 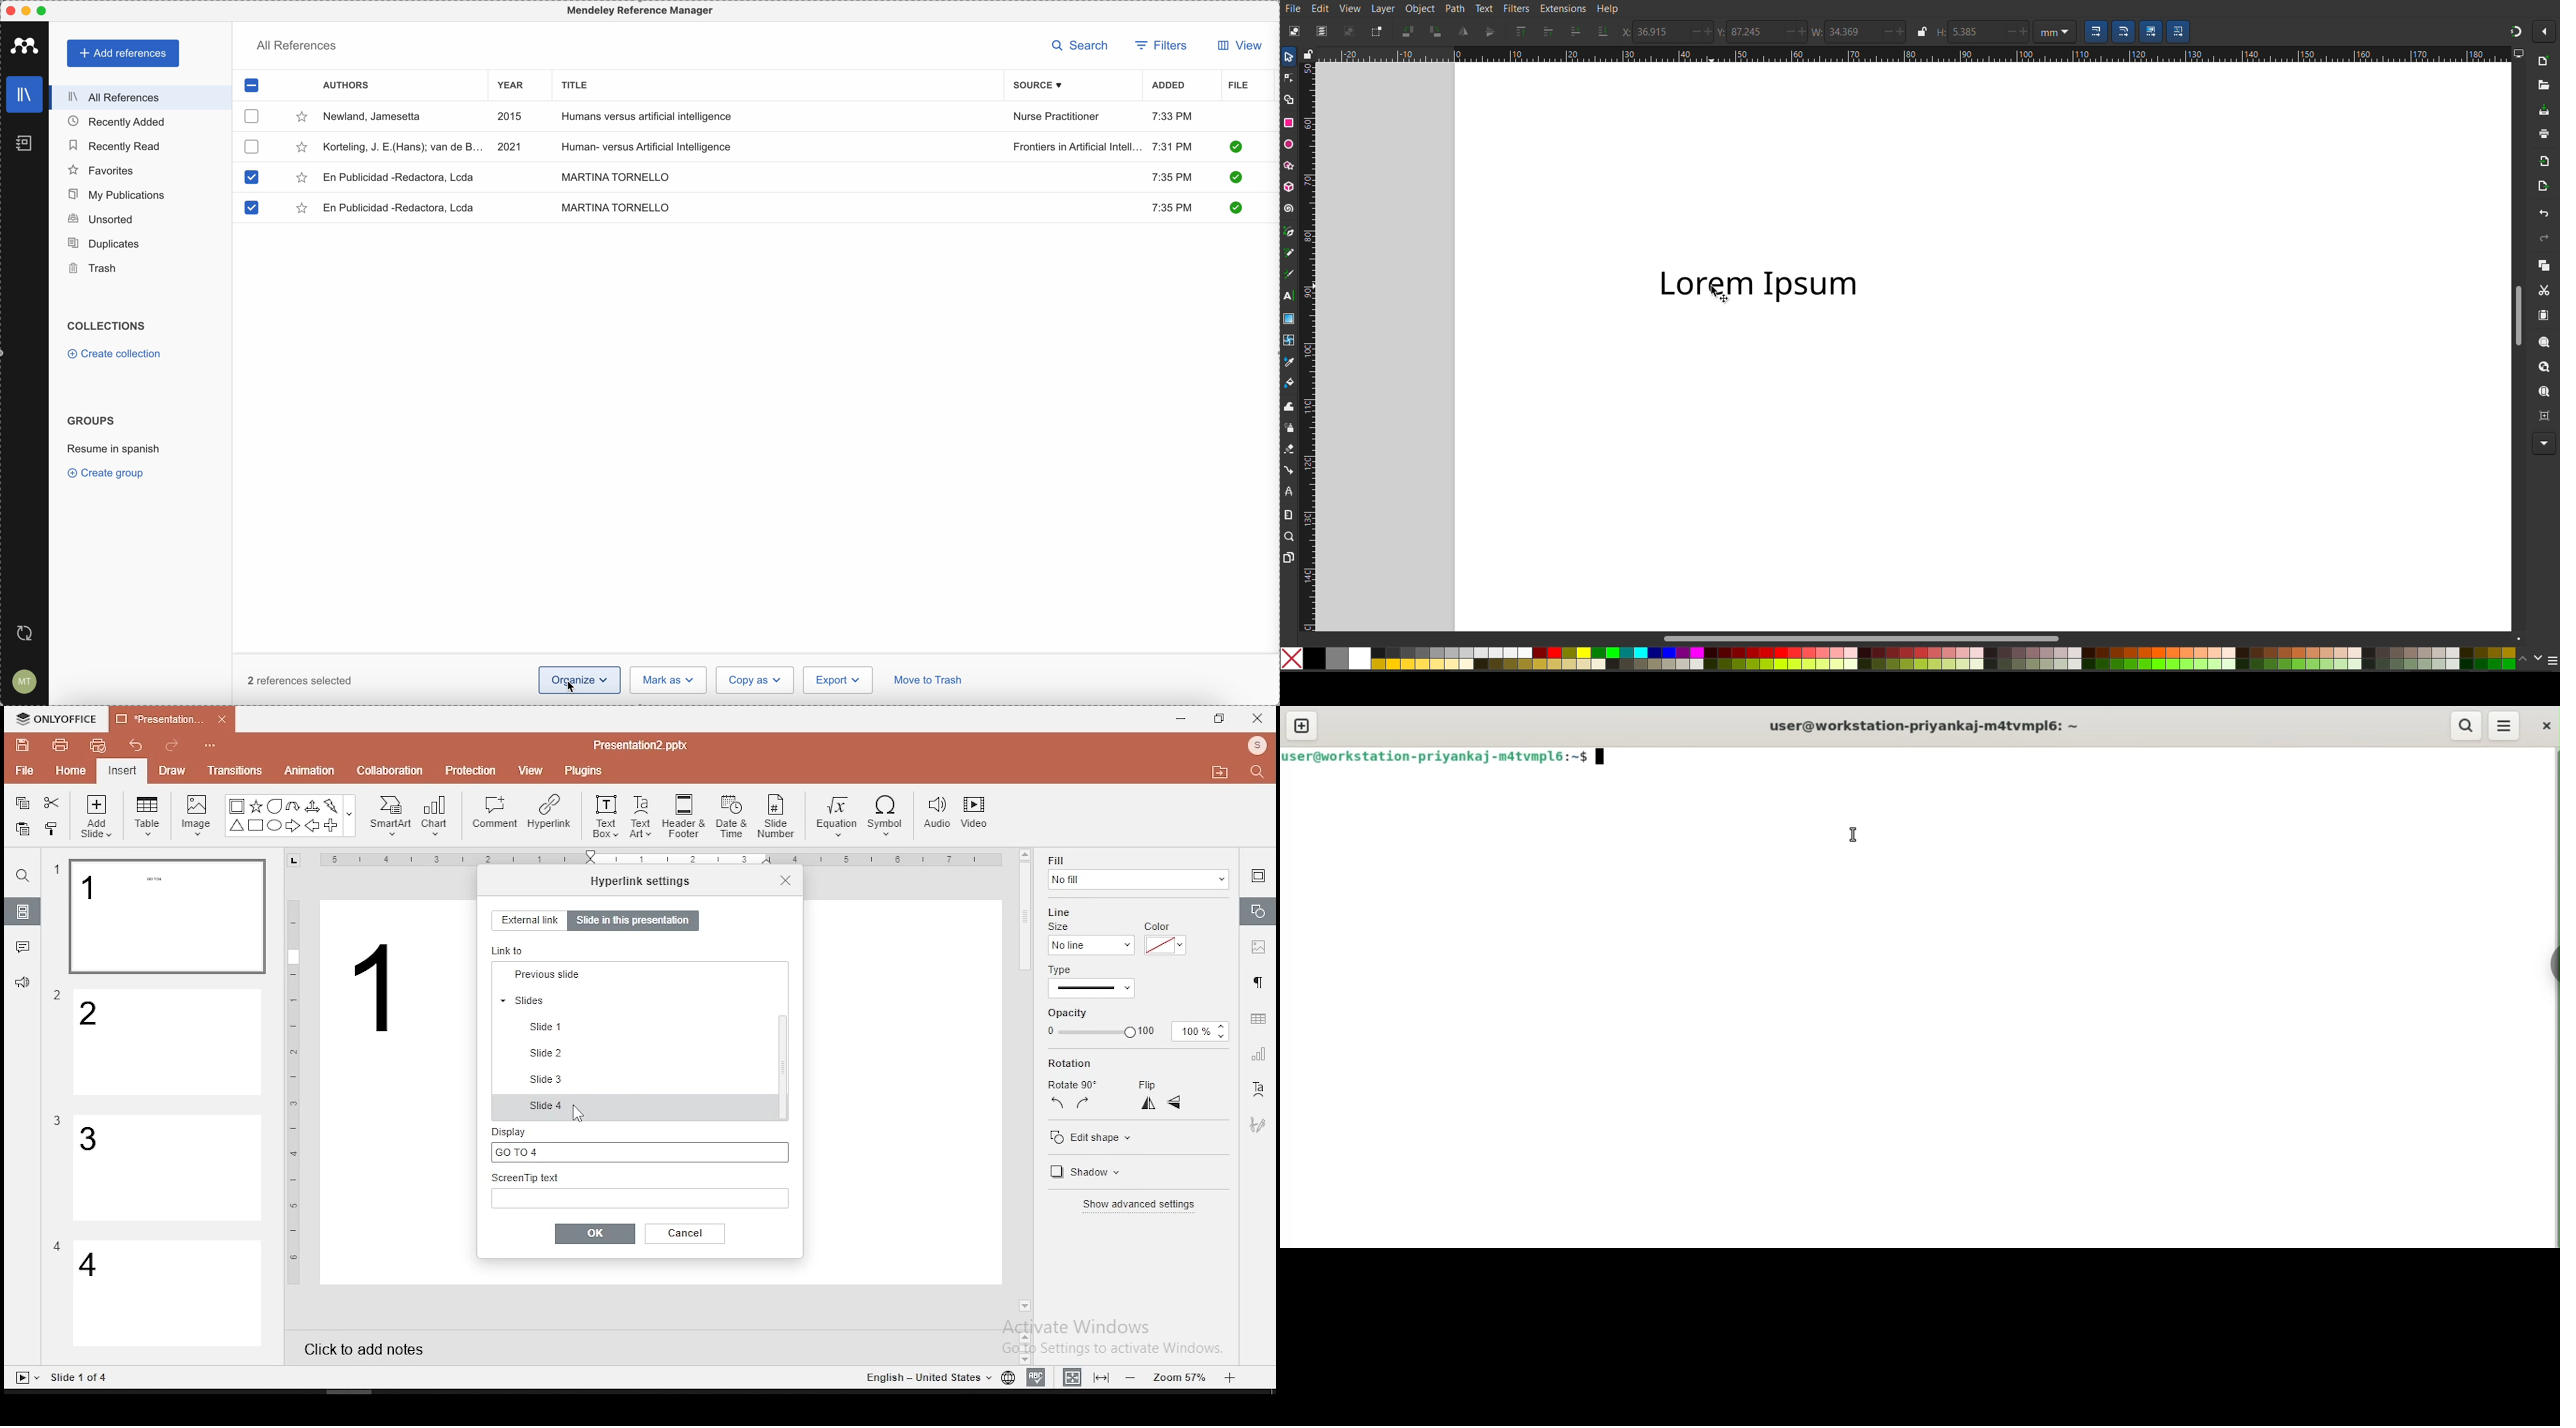 What do you see at coordinates (399, 178) in the screenshot?
I see `En Publicidad-Redactora, Lcda` at bounding box center [399, 178].